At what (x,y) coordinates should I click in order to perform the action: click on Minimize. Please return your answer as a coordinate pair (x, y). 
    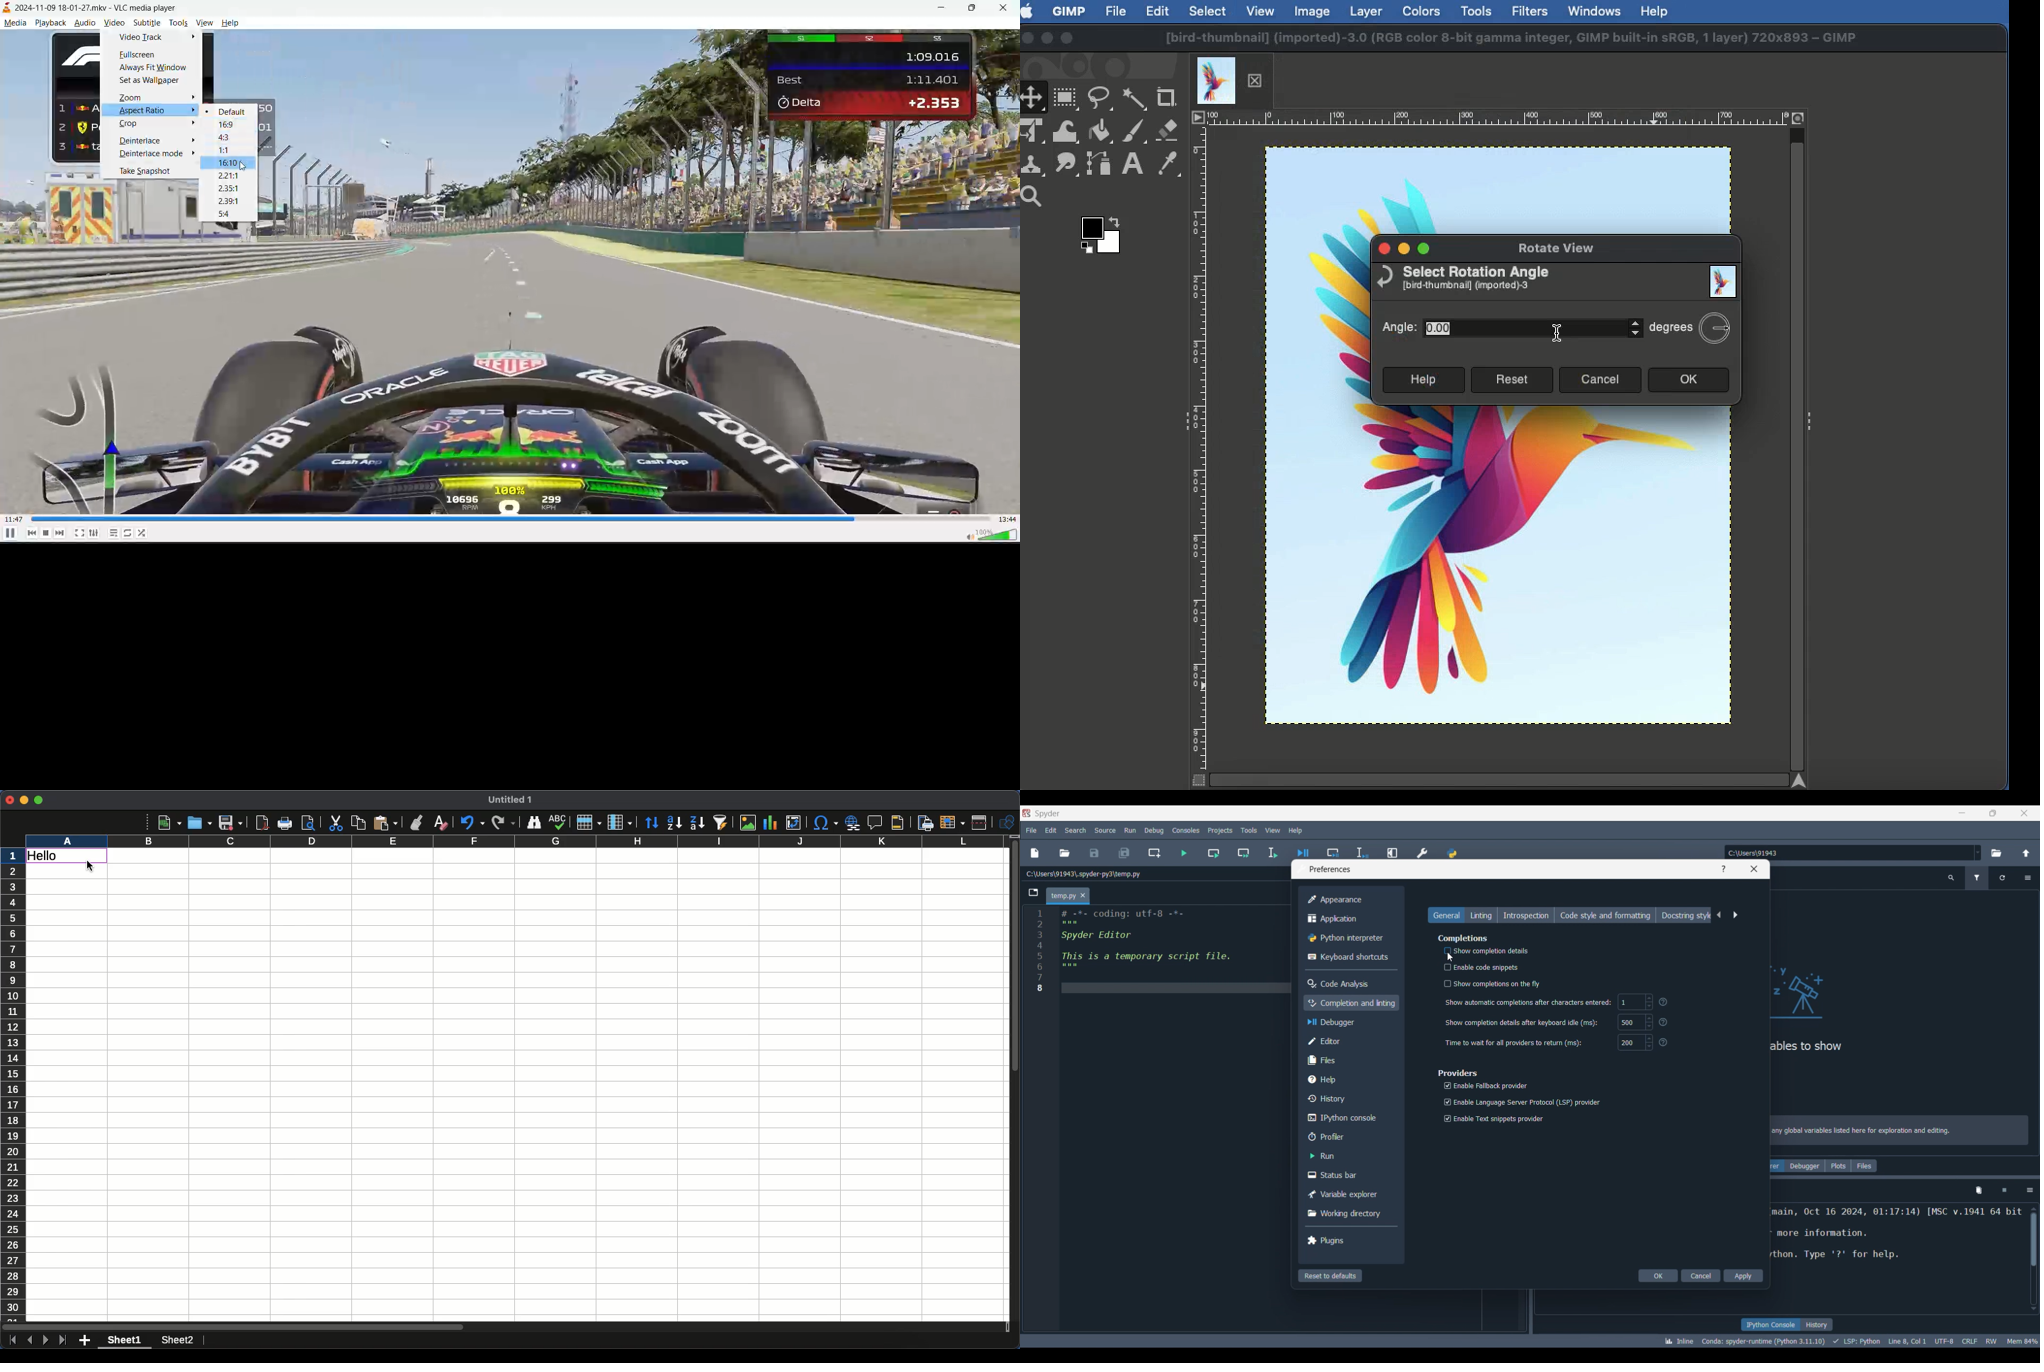
    Looking at the image, I should click on (1047, 37).